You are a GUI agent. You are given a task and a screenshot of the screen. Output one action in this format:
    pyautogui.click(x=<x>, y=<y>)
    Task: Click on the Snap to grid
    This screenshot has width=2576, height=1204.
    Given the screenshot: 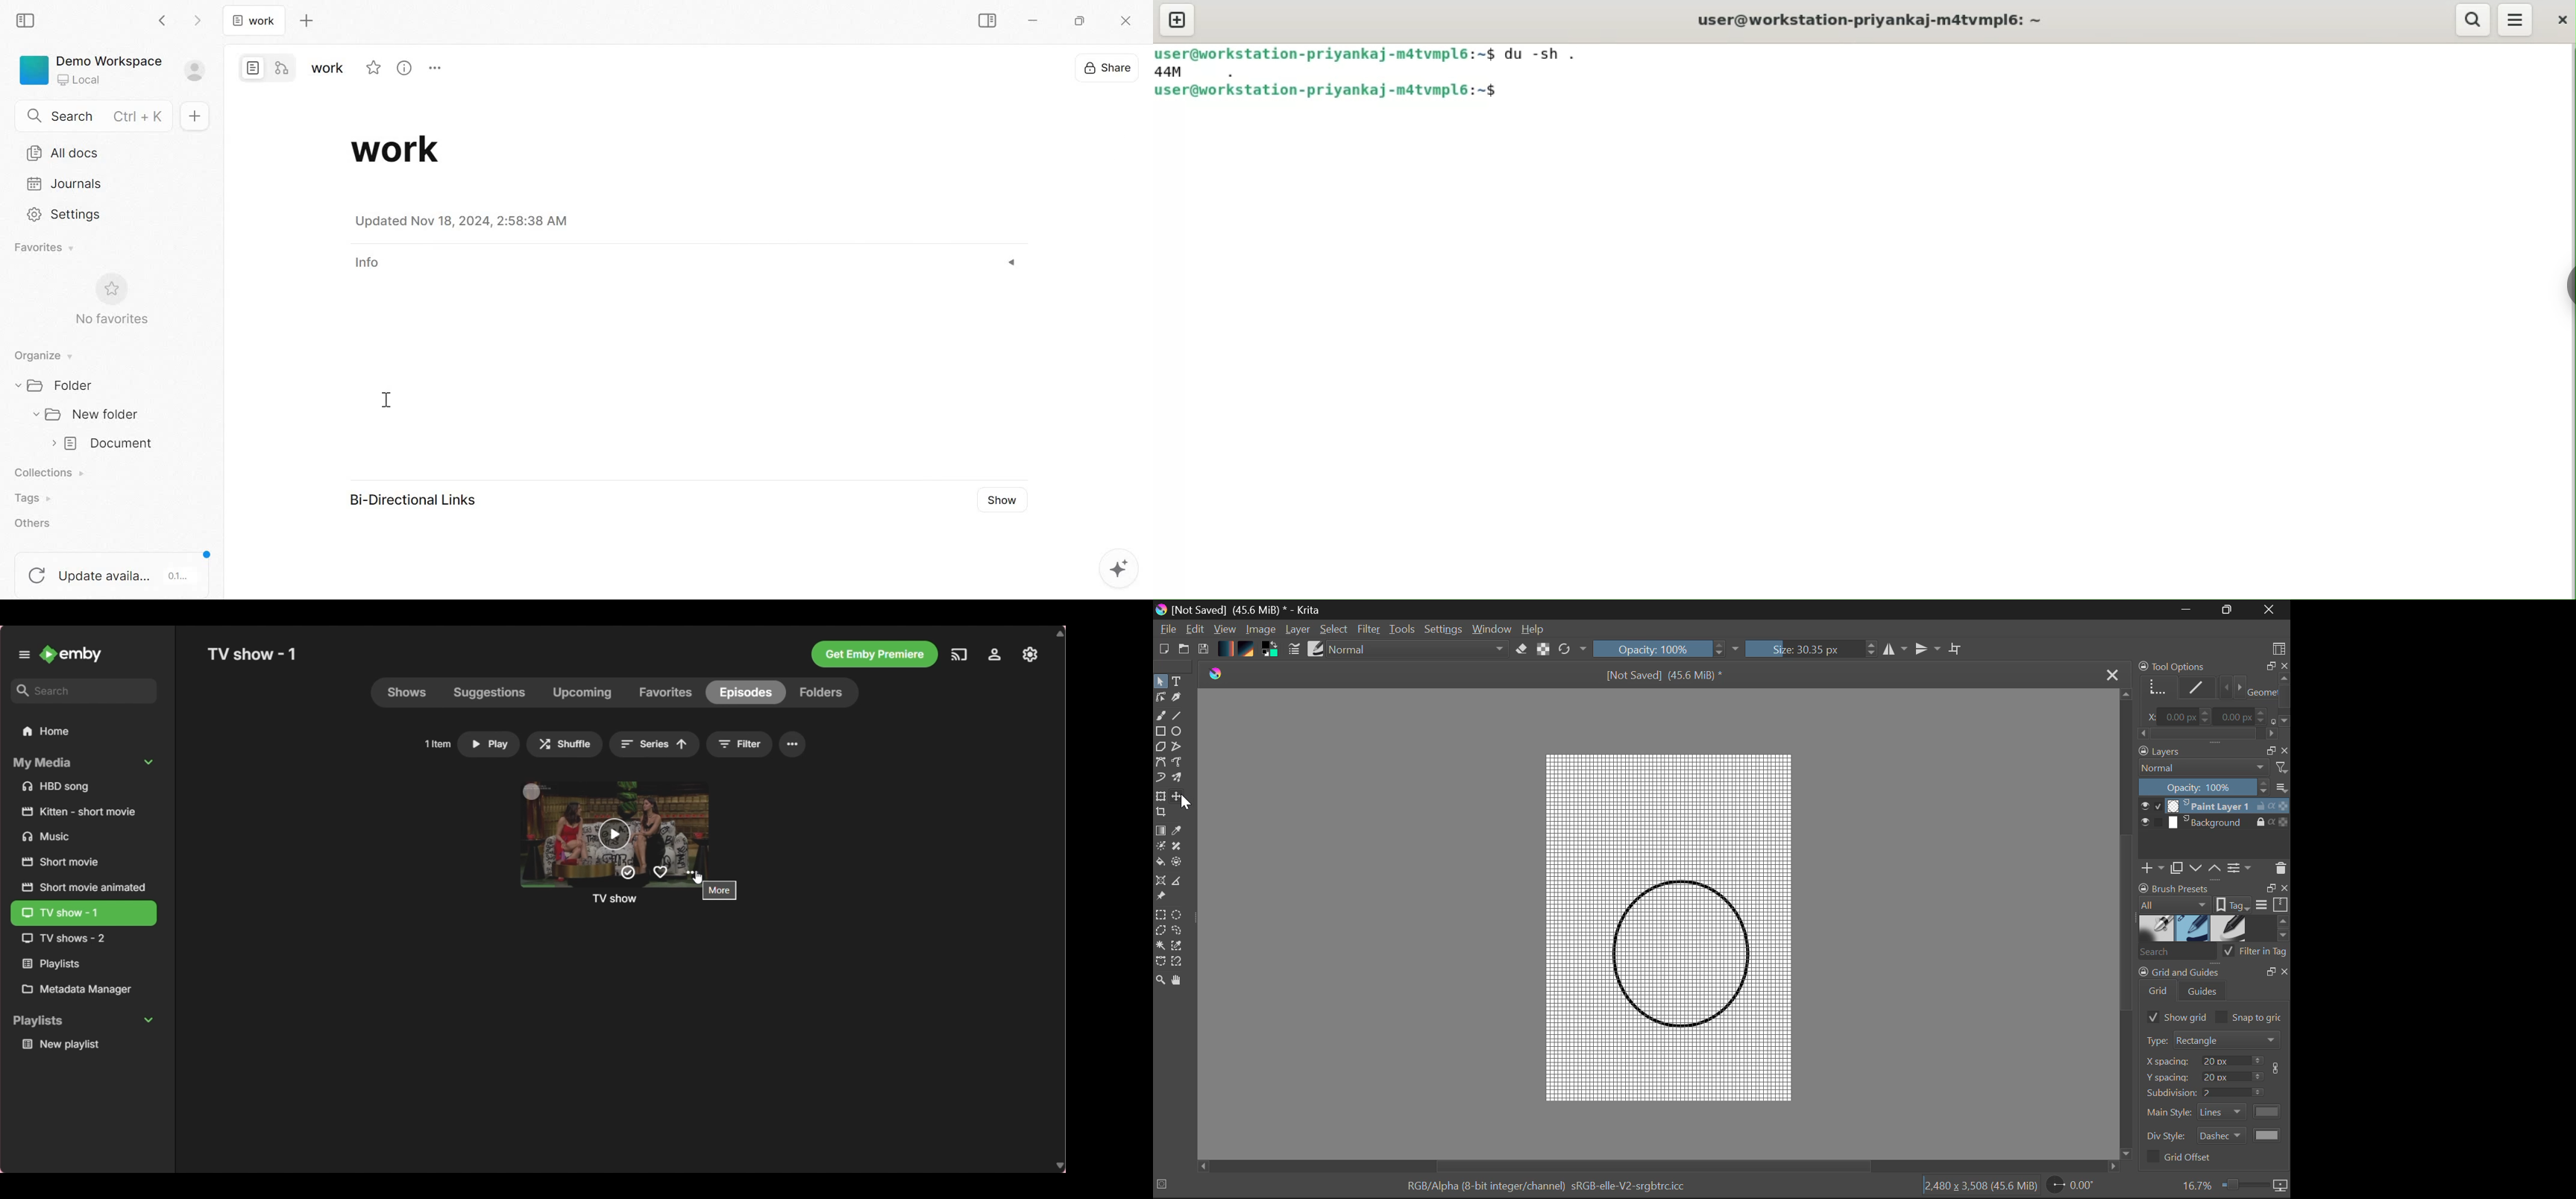 What is the action you would take?
    pyautogui.click(x=2252, y=1017)
    